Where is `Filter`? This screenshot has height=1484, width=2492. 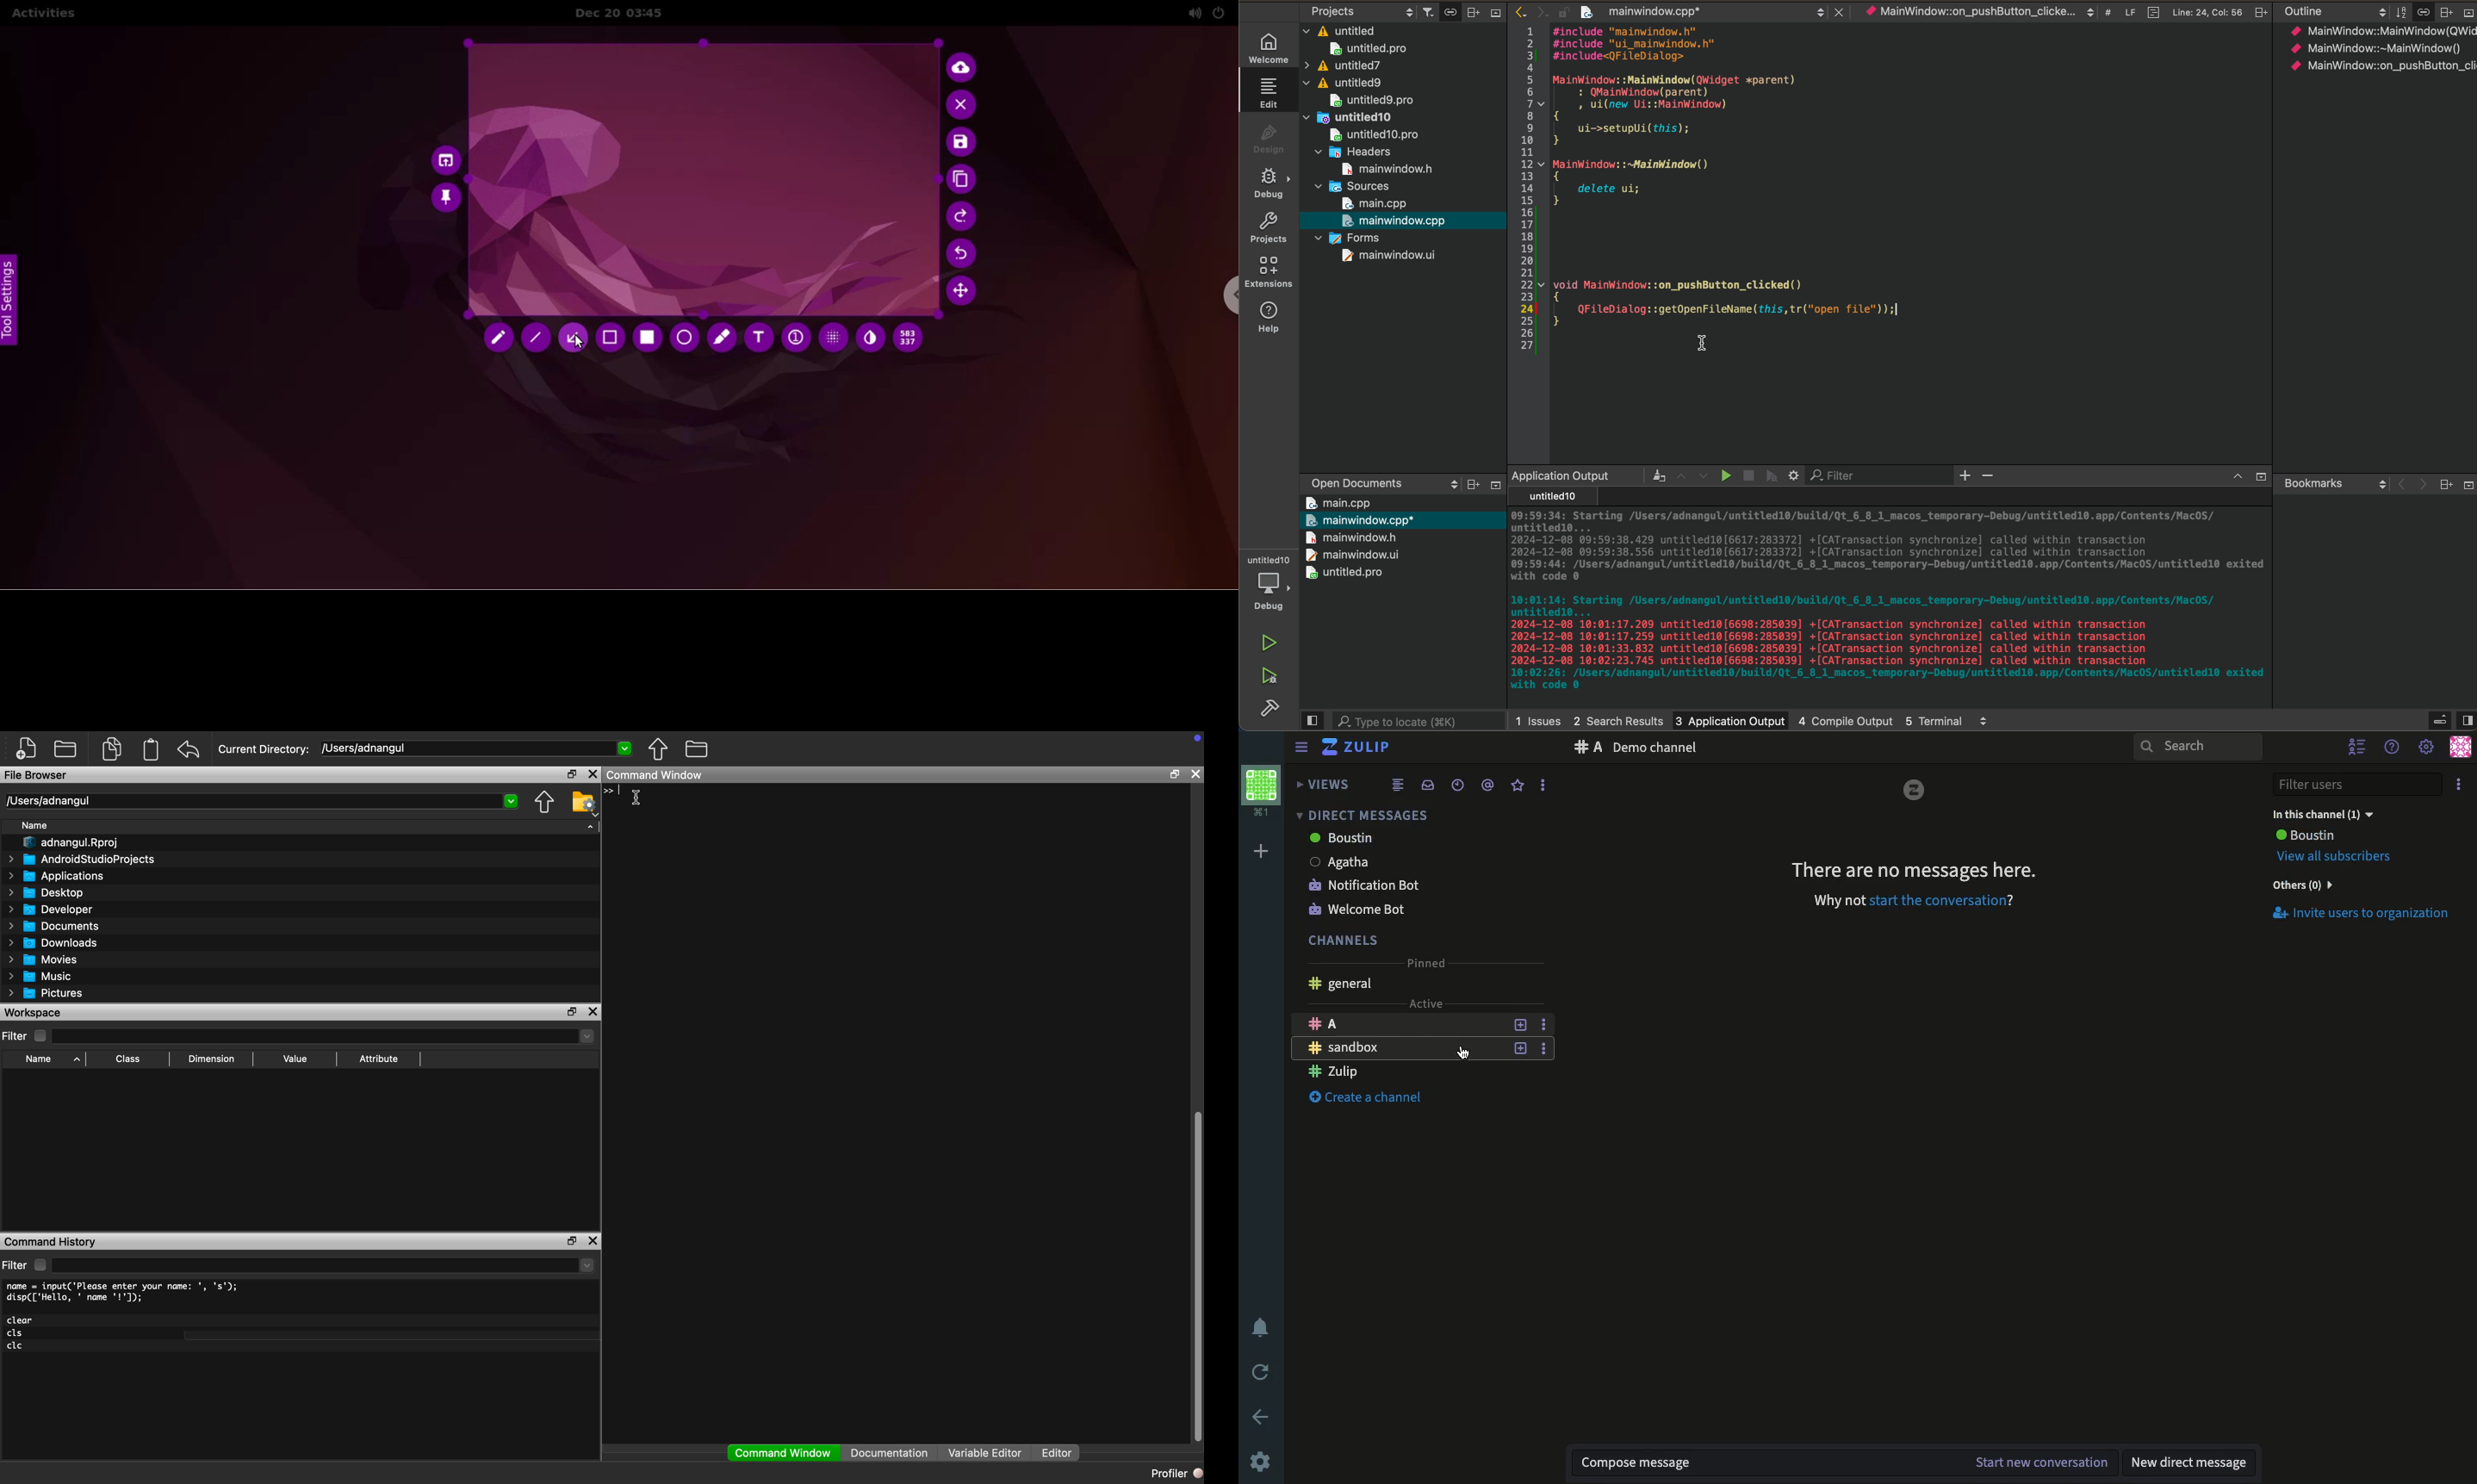
Filter is located at coordinates (26, 1036).